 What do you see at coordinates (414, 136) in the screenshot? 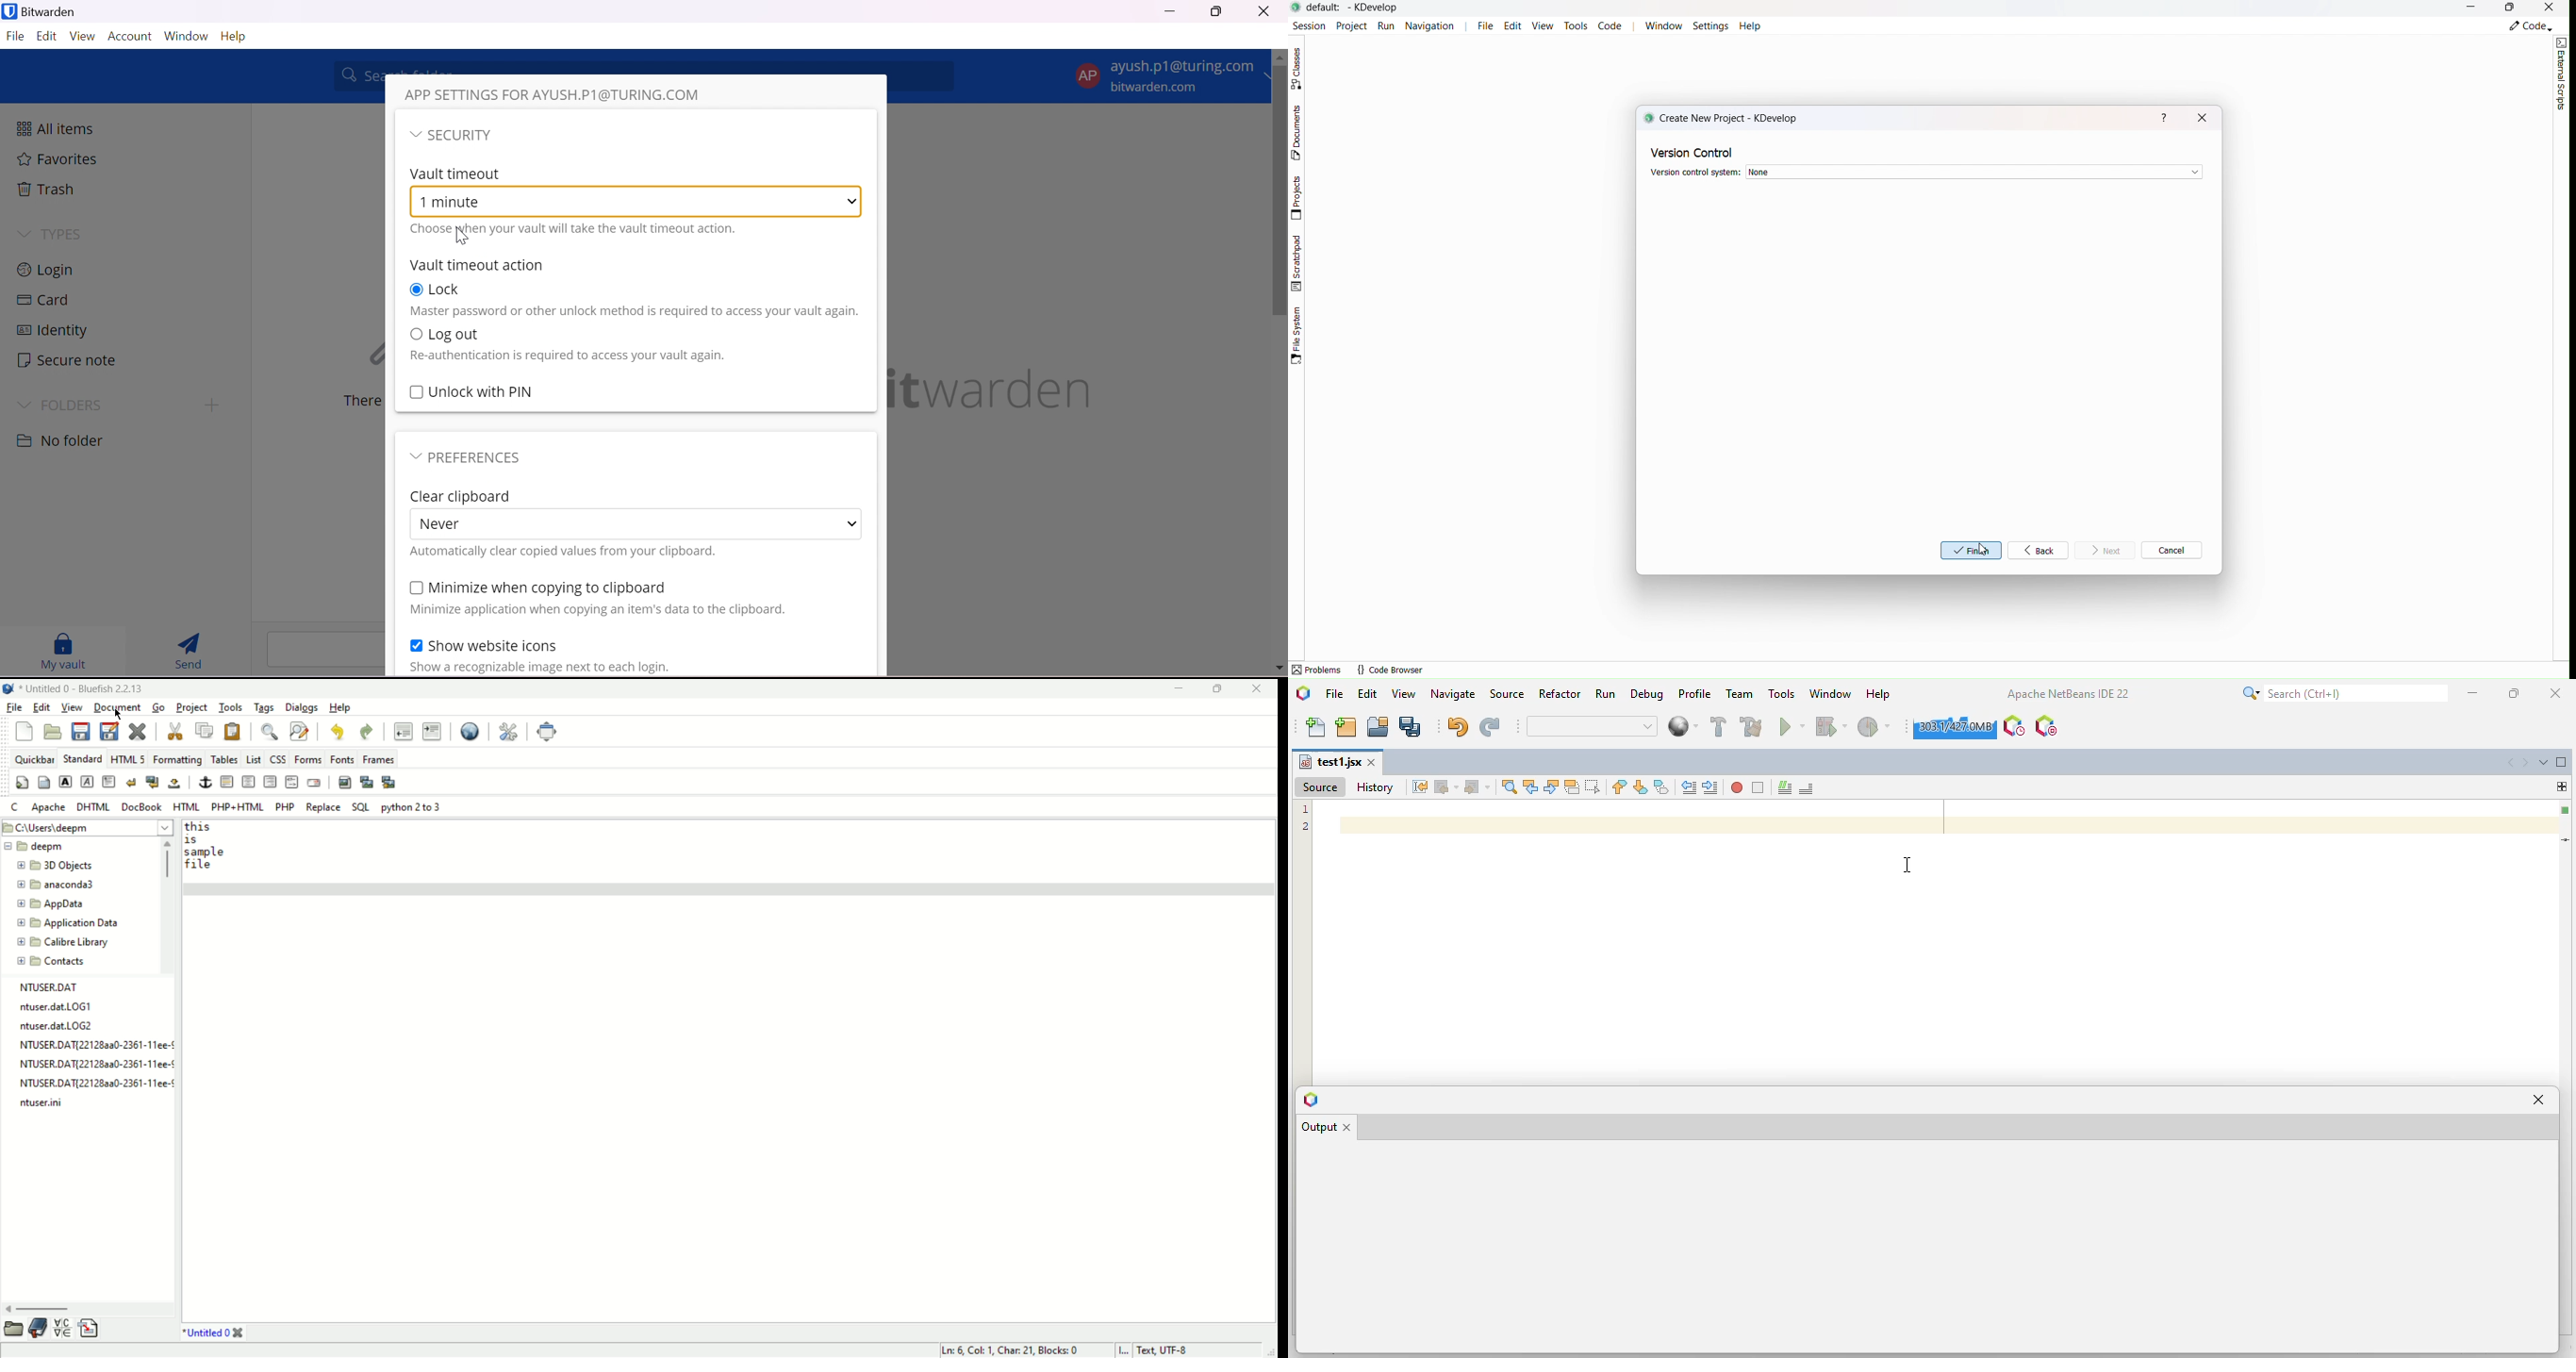
I see `Drop Down` at bounding box center [414, 136].